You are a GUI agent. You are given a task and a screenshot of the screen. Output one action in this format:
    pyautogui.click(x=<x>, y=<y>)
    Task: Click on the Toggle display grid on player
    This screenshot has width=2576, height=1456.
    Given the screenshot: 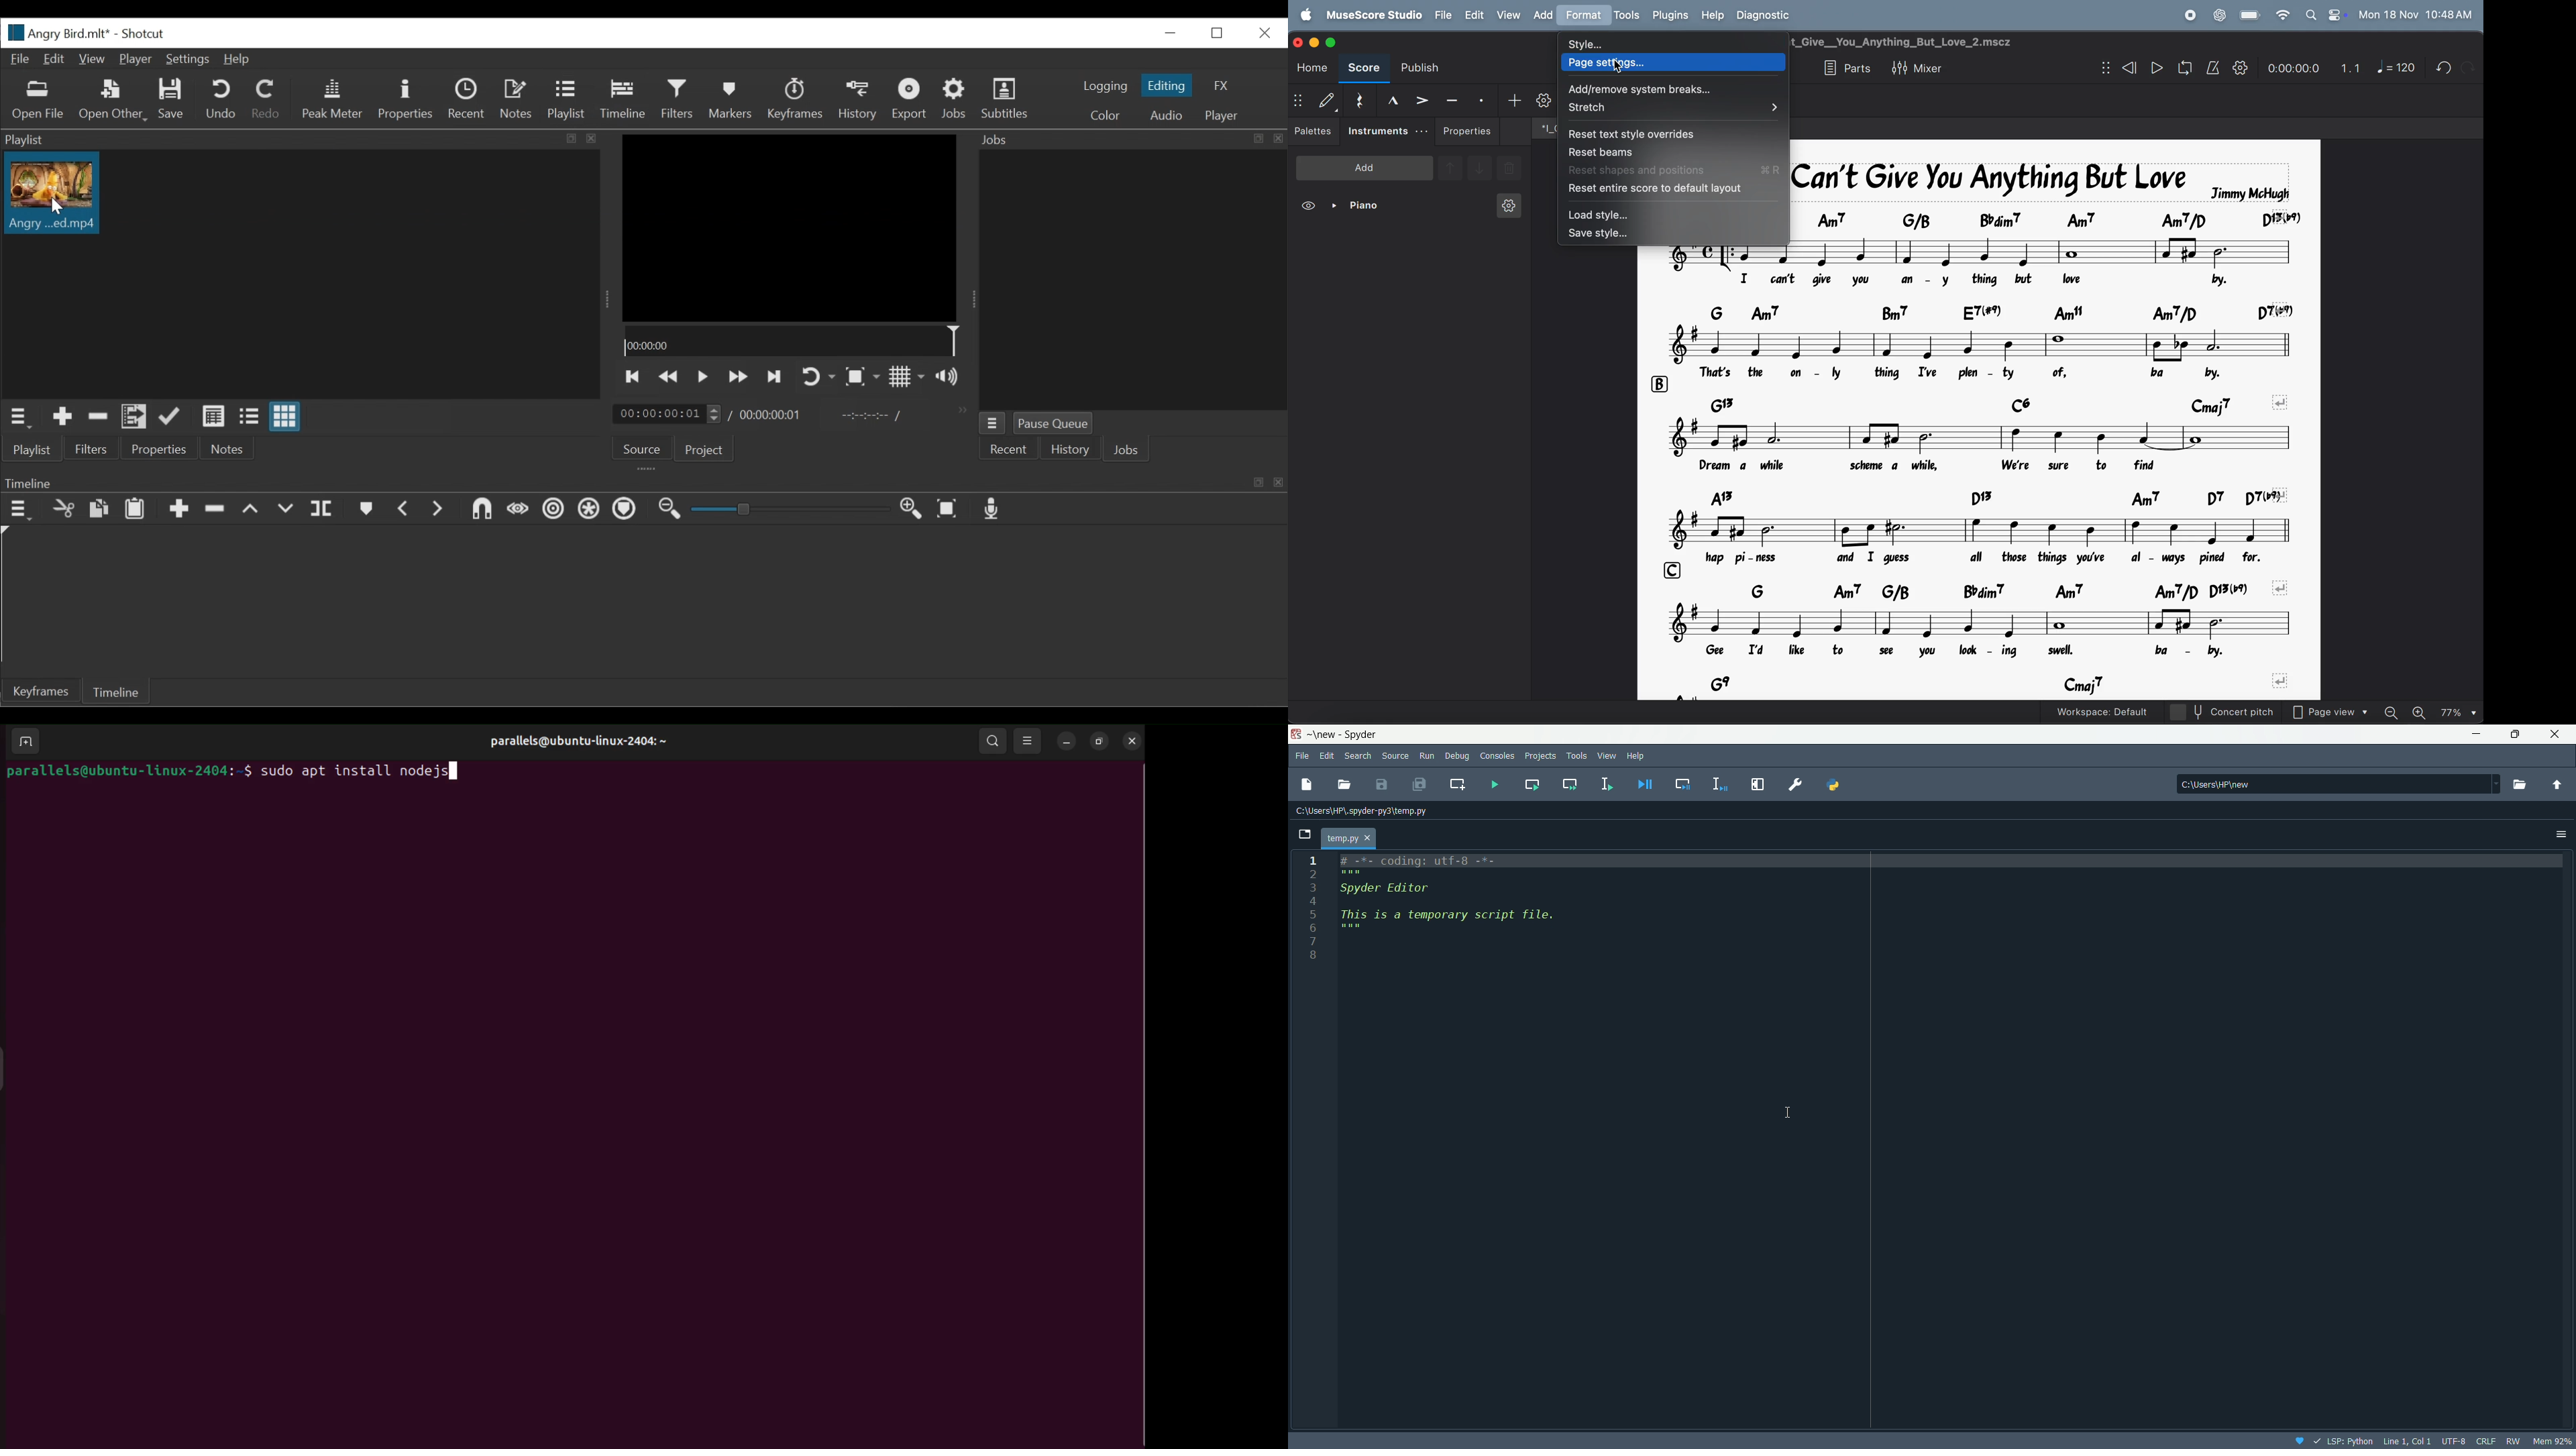 What is the action you would take?
    pyautogui.click(x=908, y=377)
    